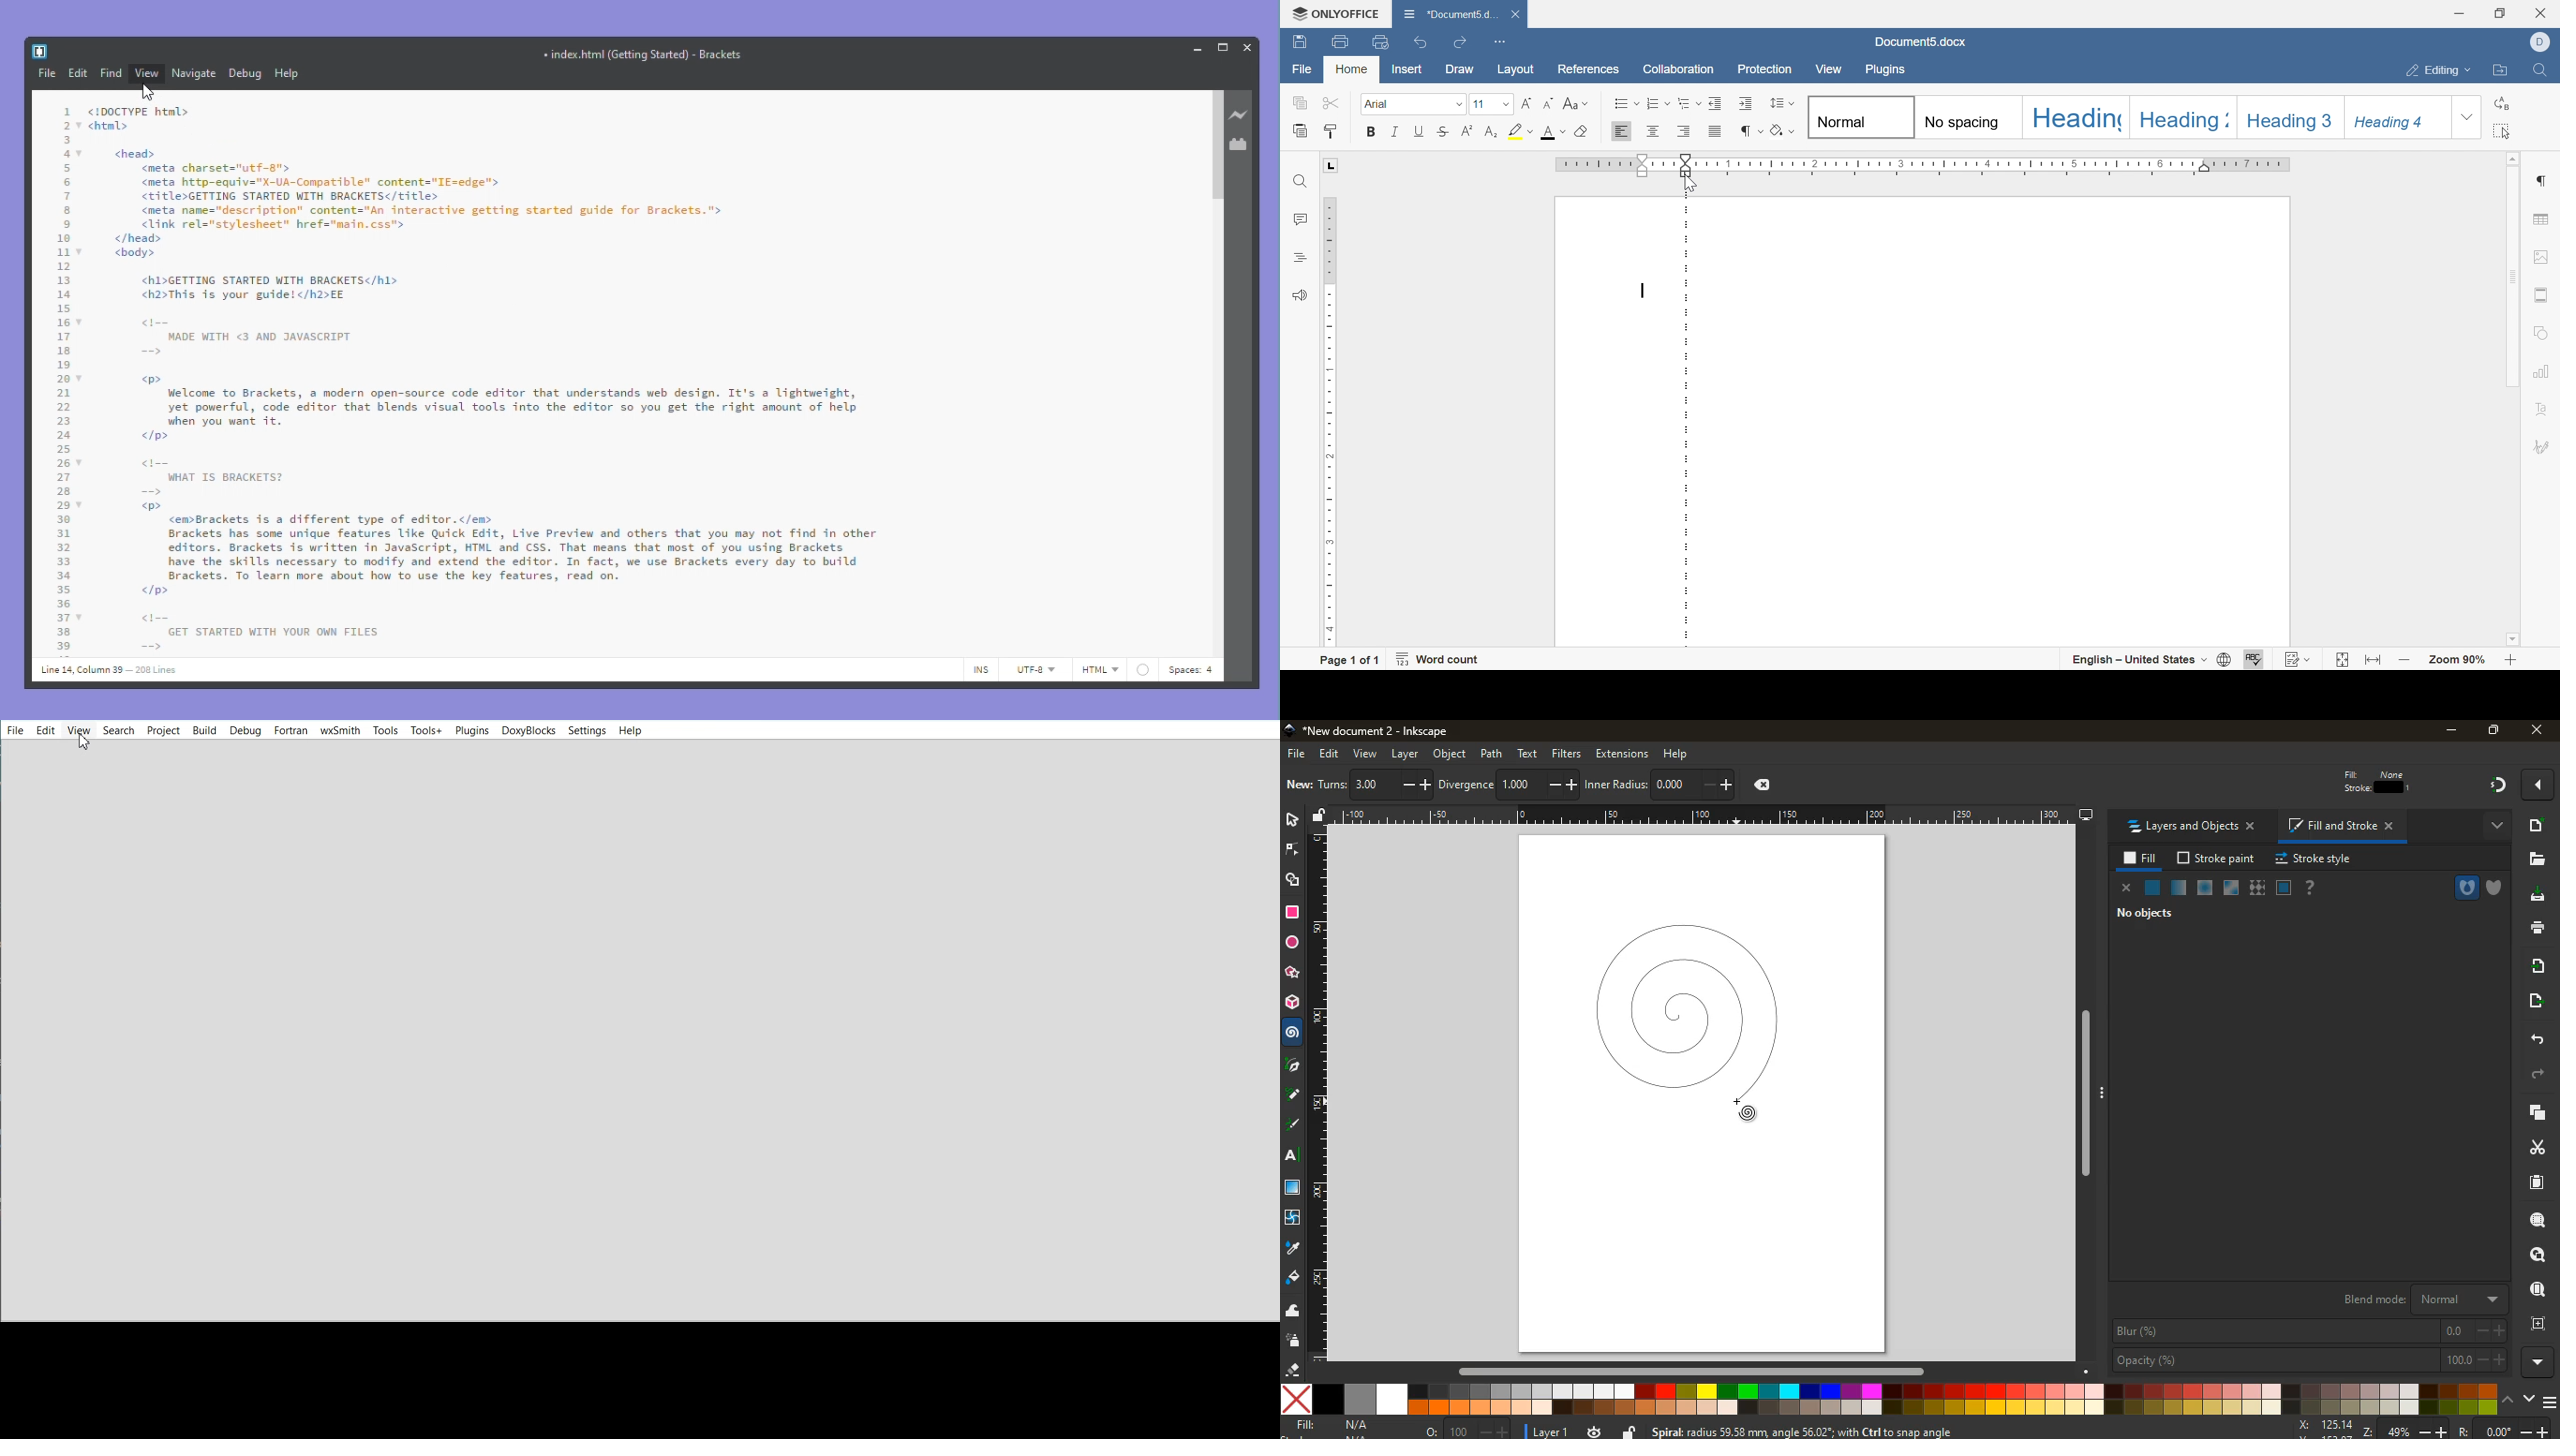 The height and width of the screenshot is (1456, 2576). Describe the element at coordinates (2233, 889) in the screenshot. I see `glass` at that location.